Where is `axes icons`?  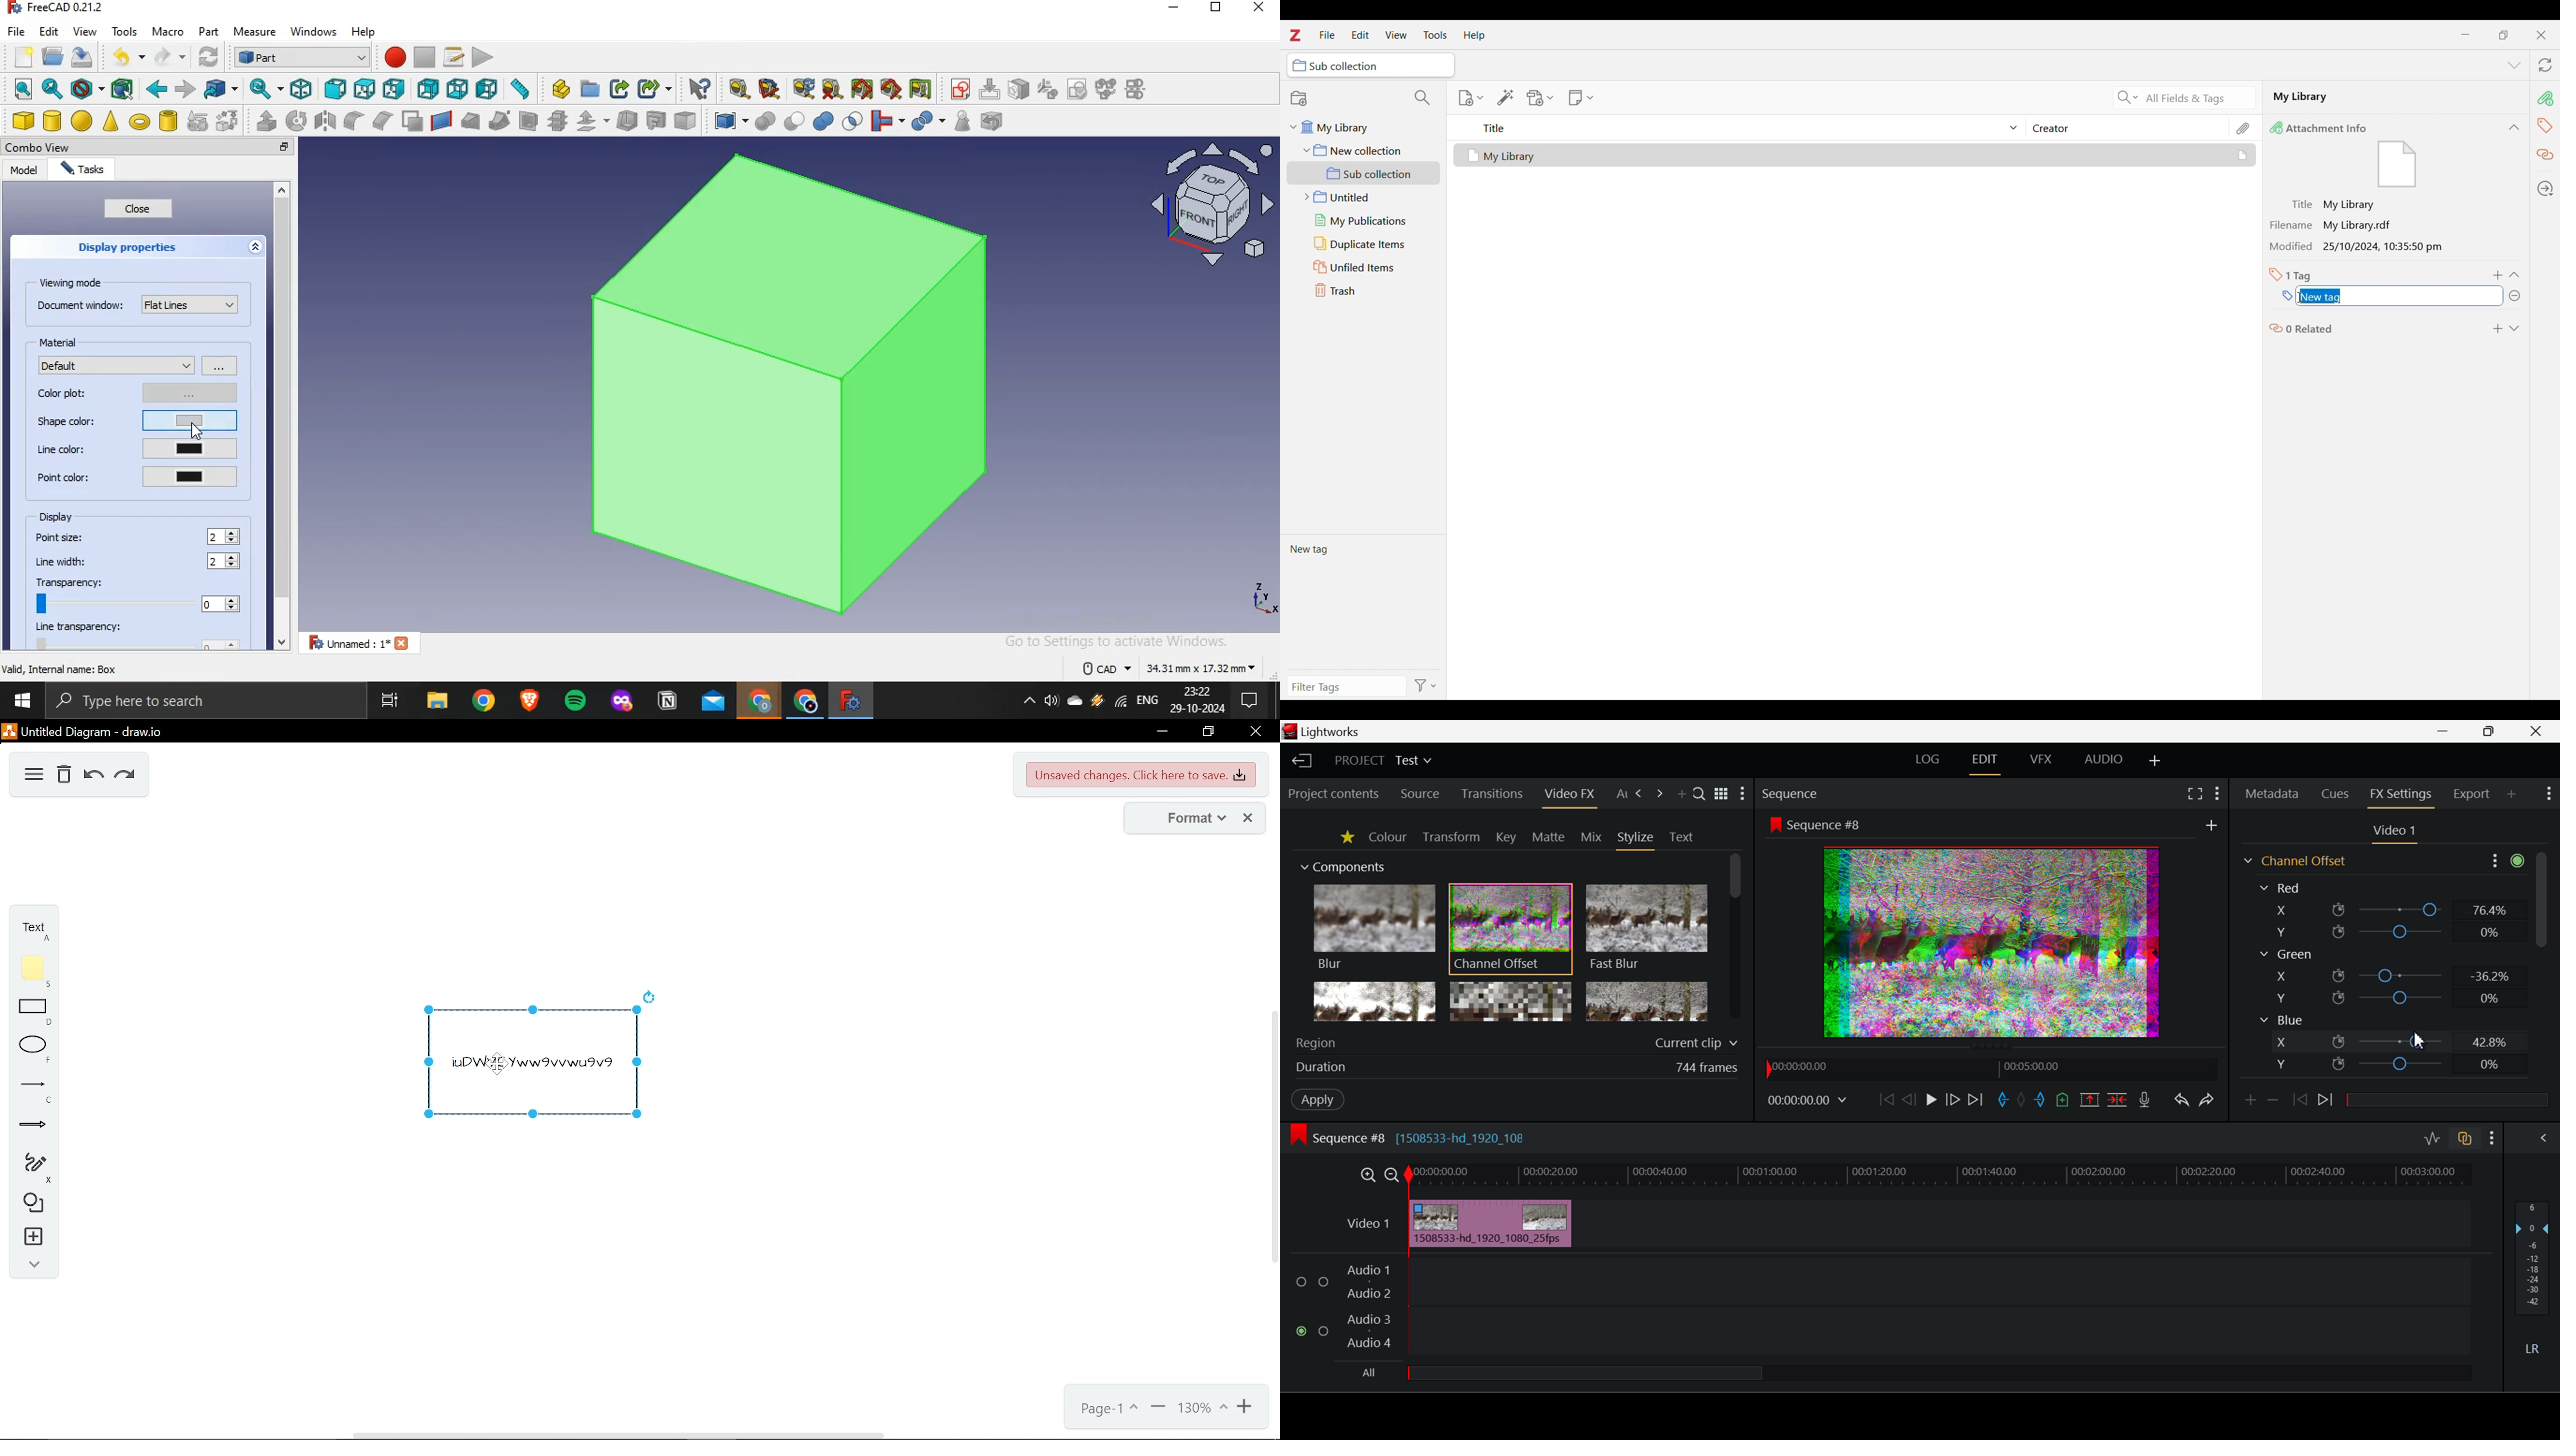 axes icons is located at coordinates (1262, 598).